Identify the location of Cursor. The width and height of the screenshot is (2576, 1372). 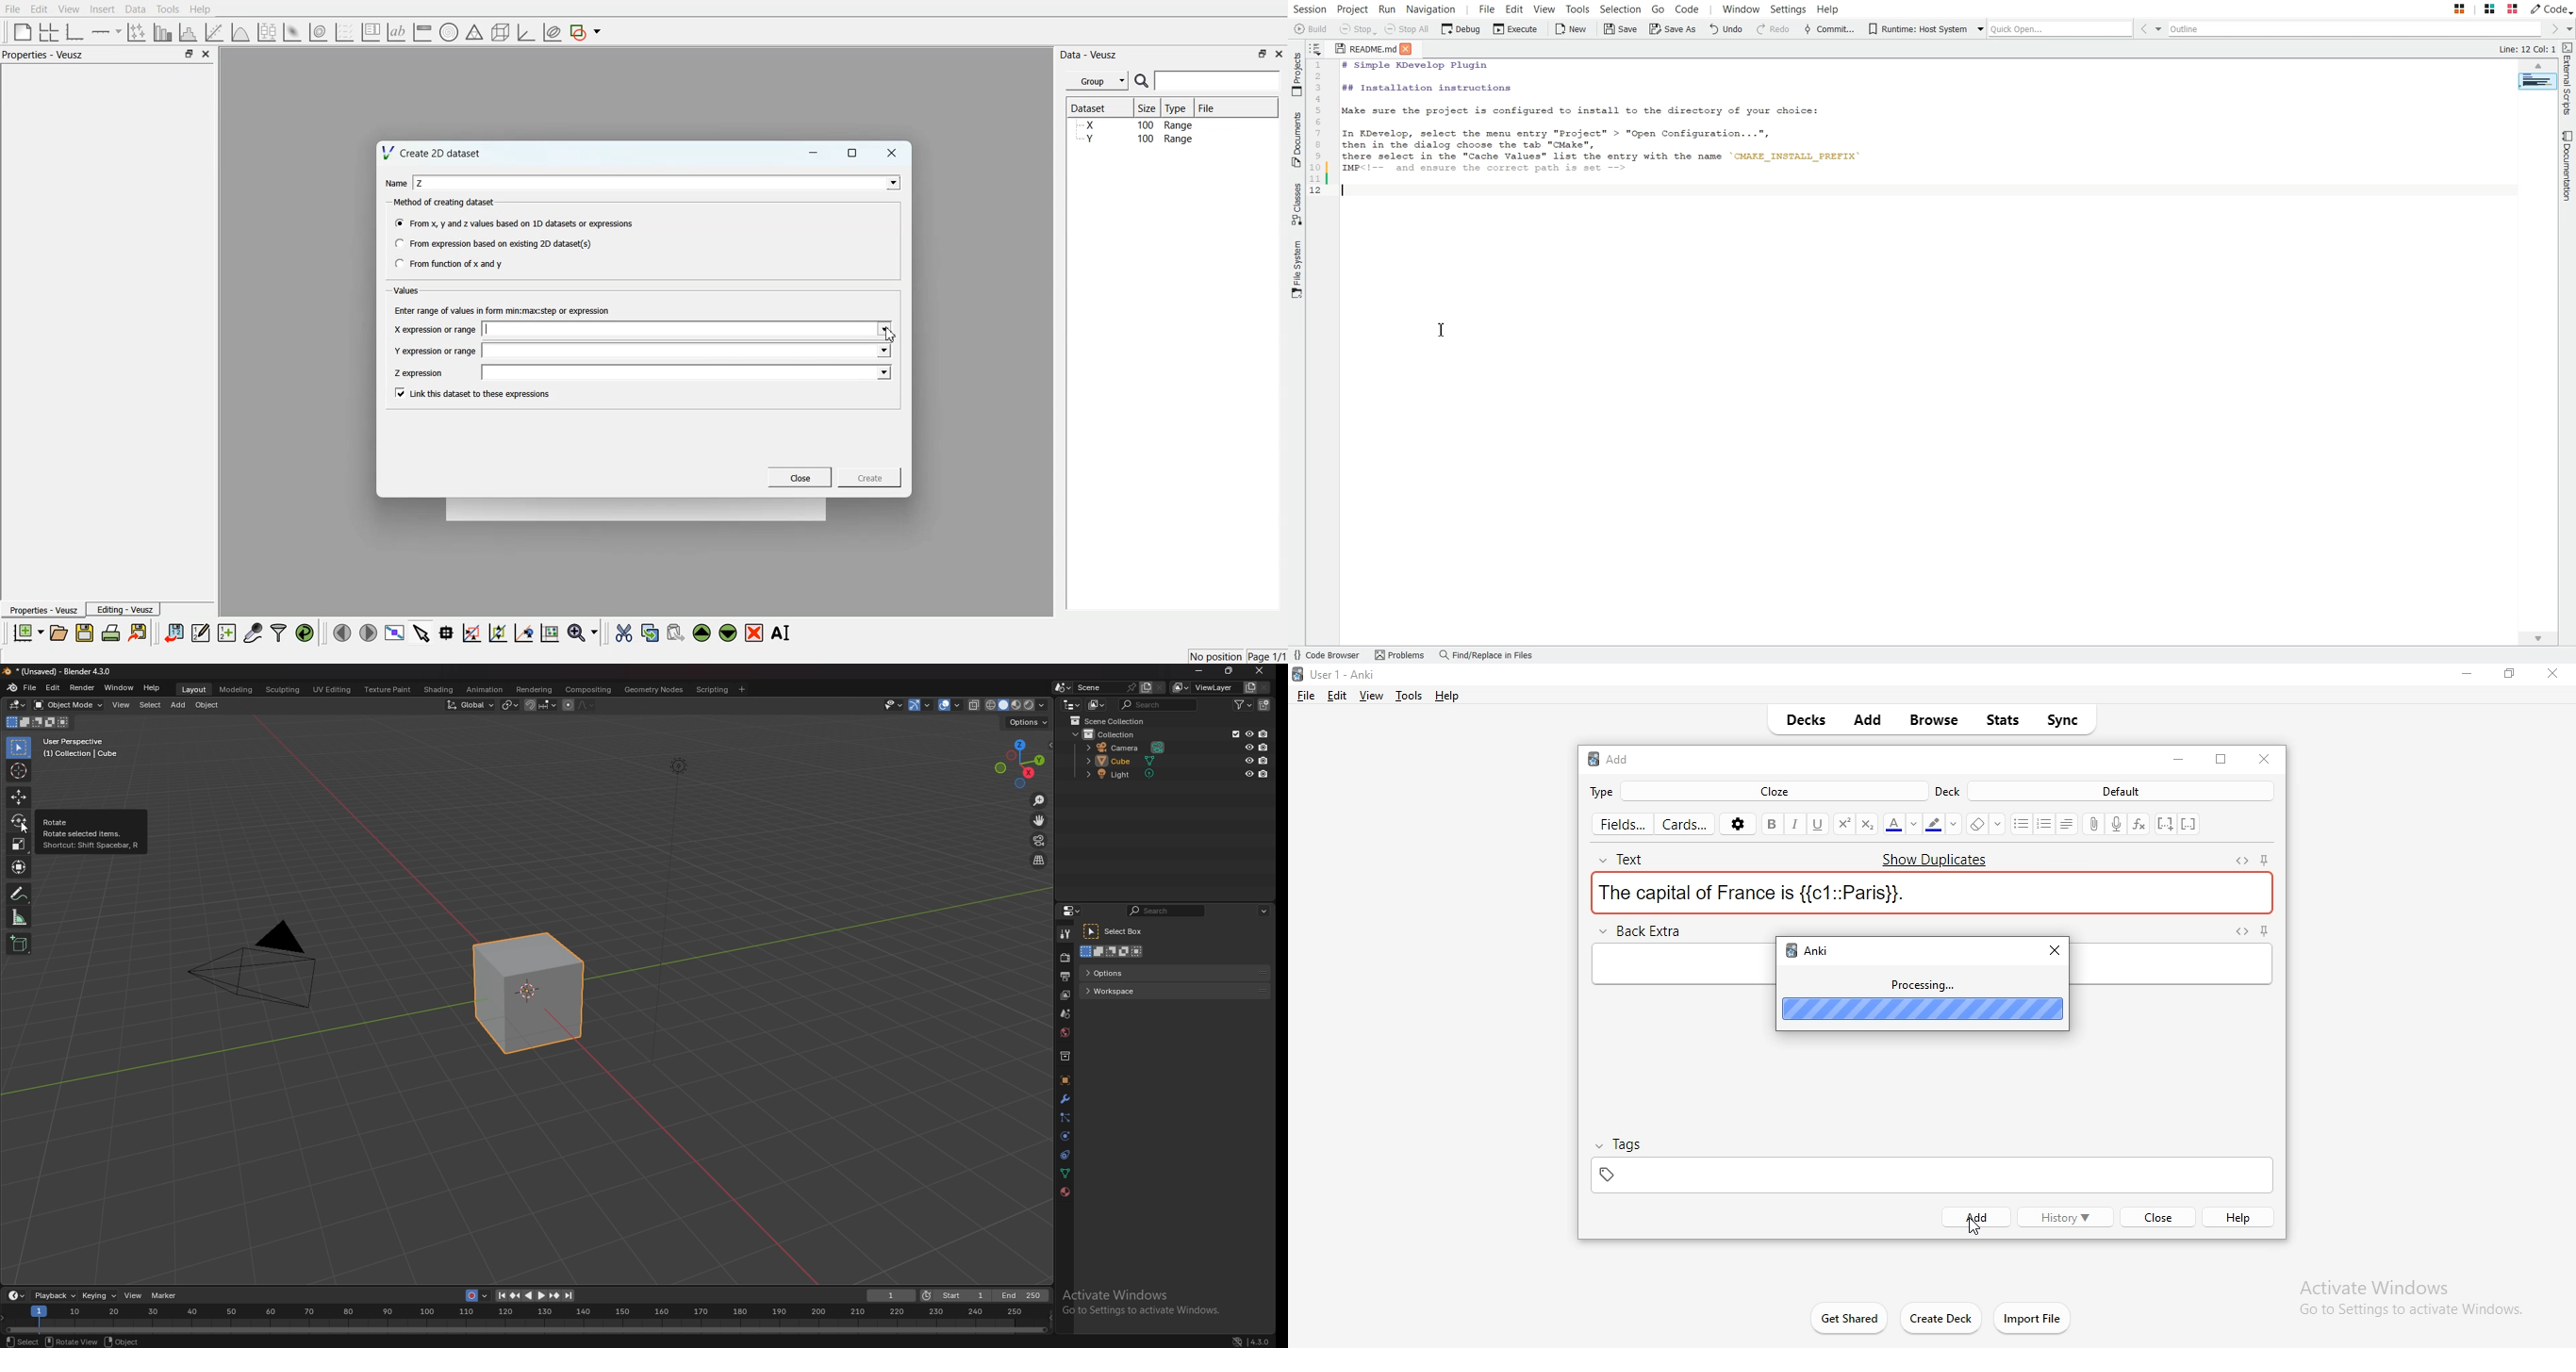
(893, 335).